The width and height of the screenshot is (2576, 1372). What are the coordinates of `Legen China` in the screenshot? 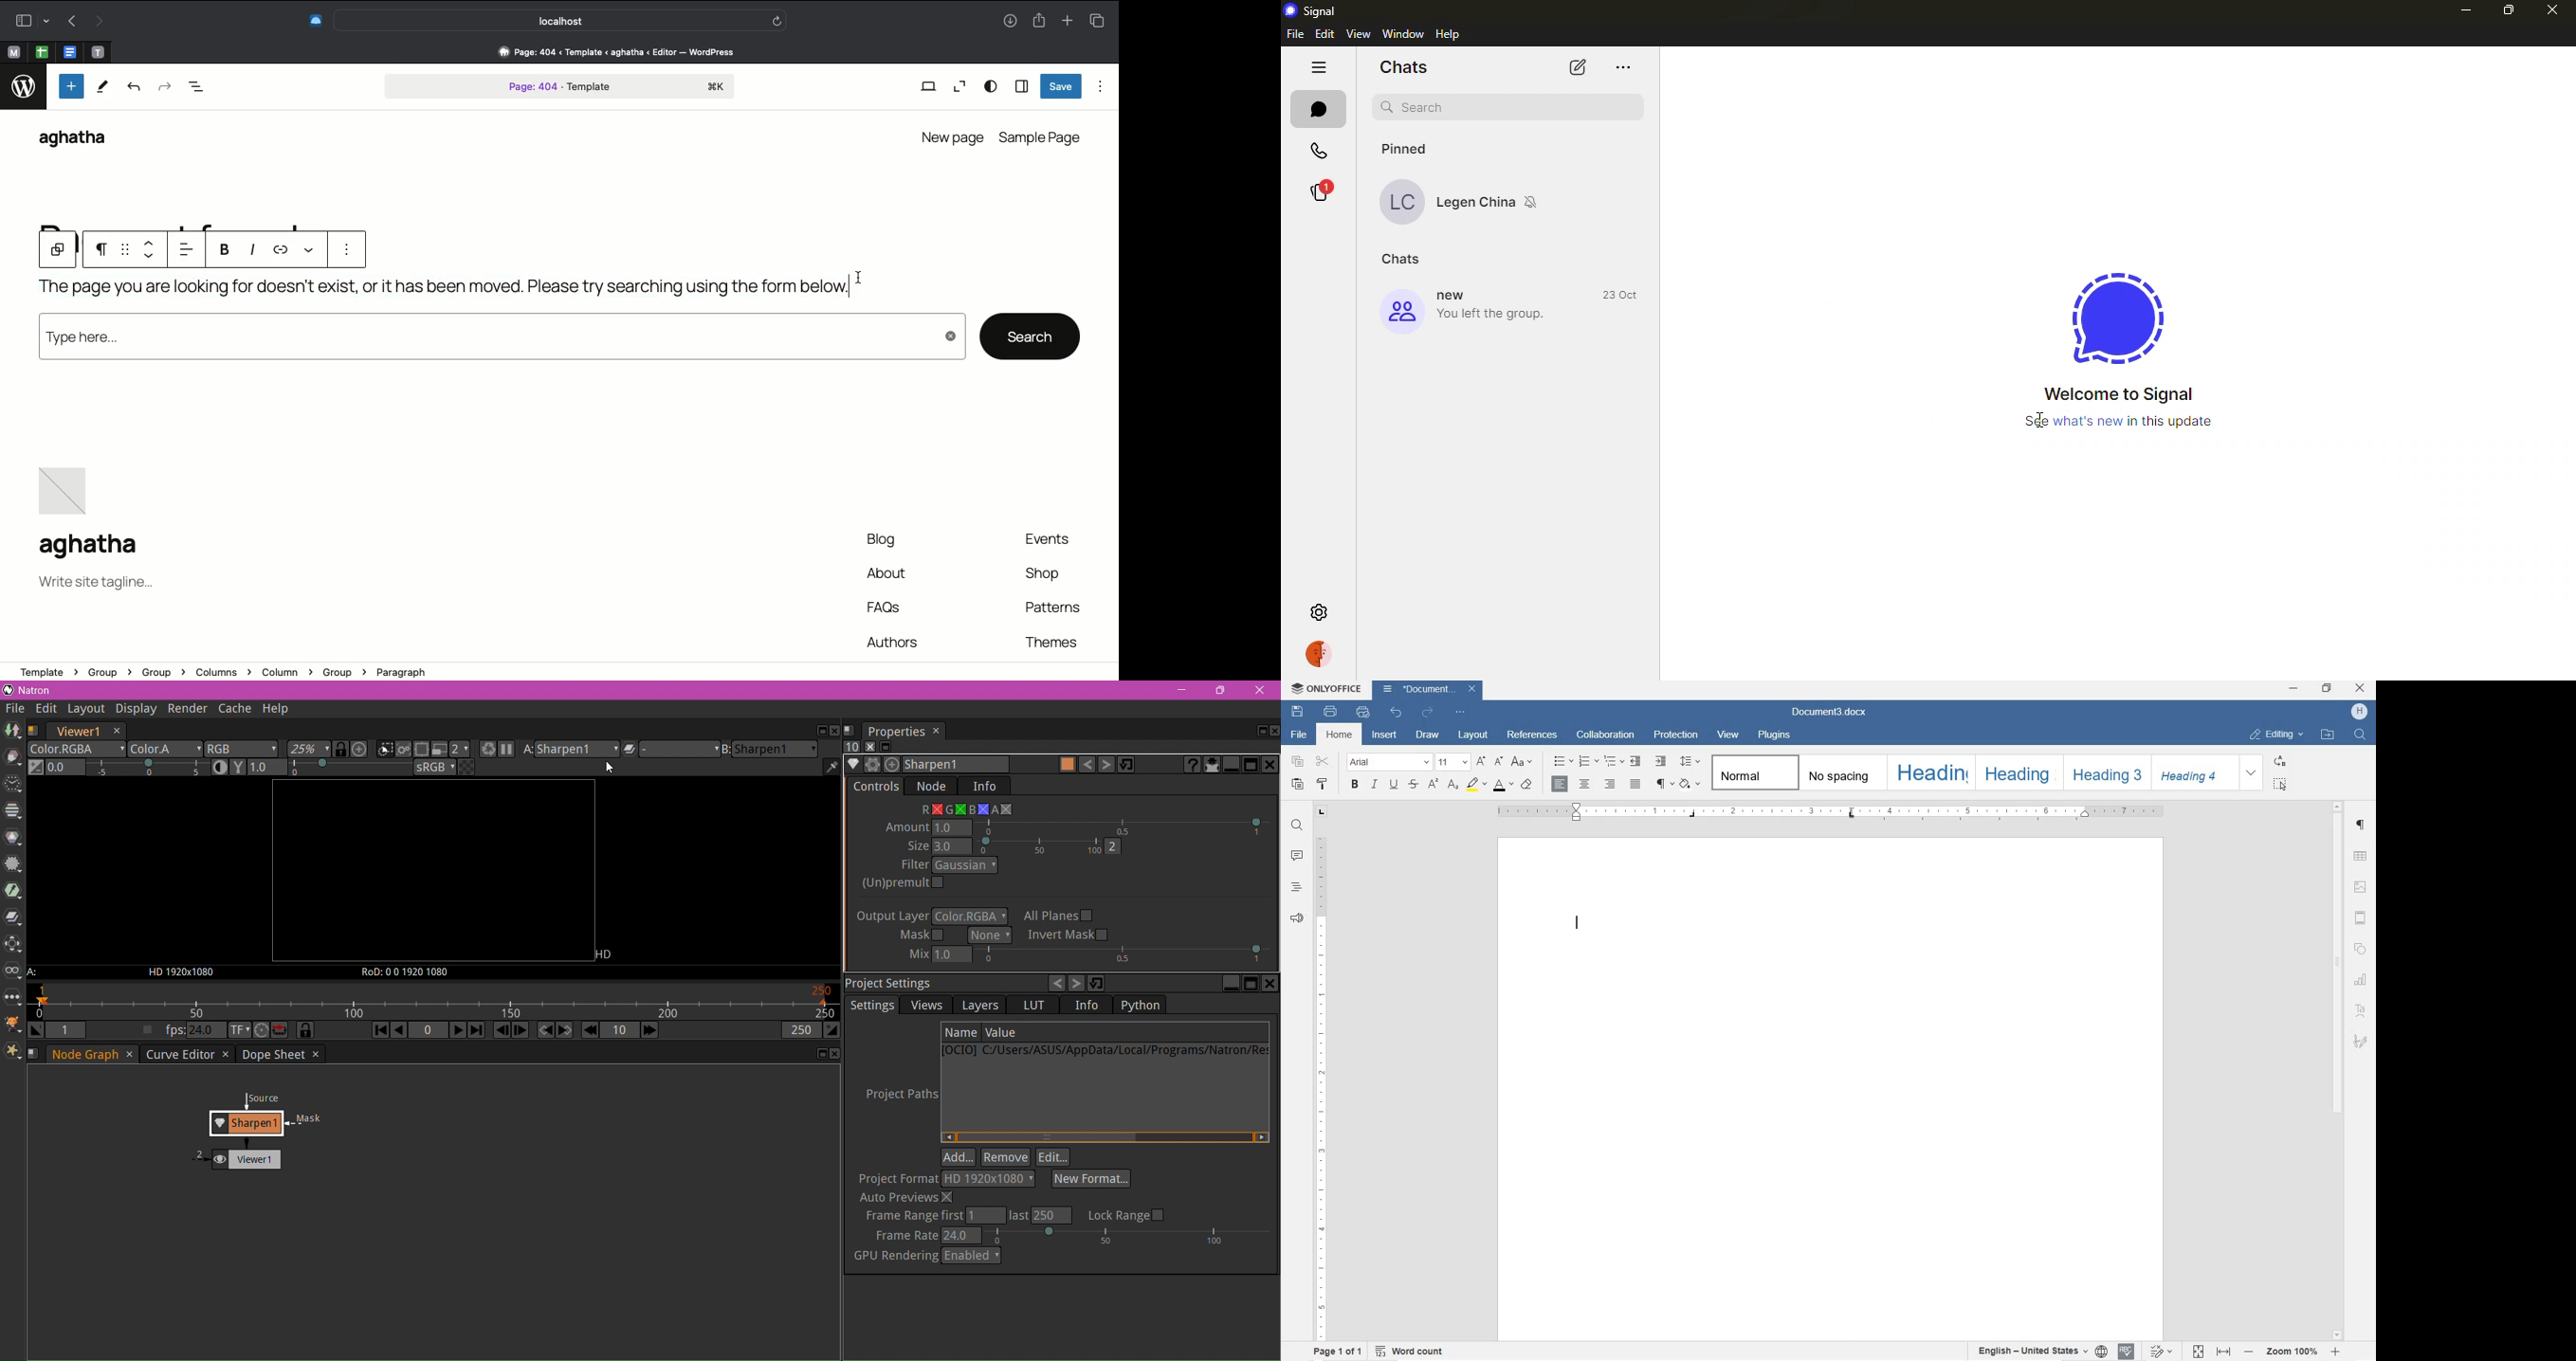 It's located at (1476, 201).